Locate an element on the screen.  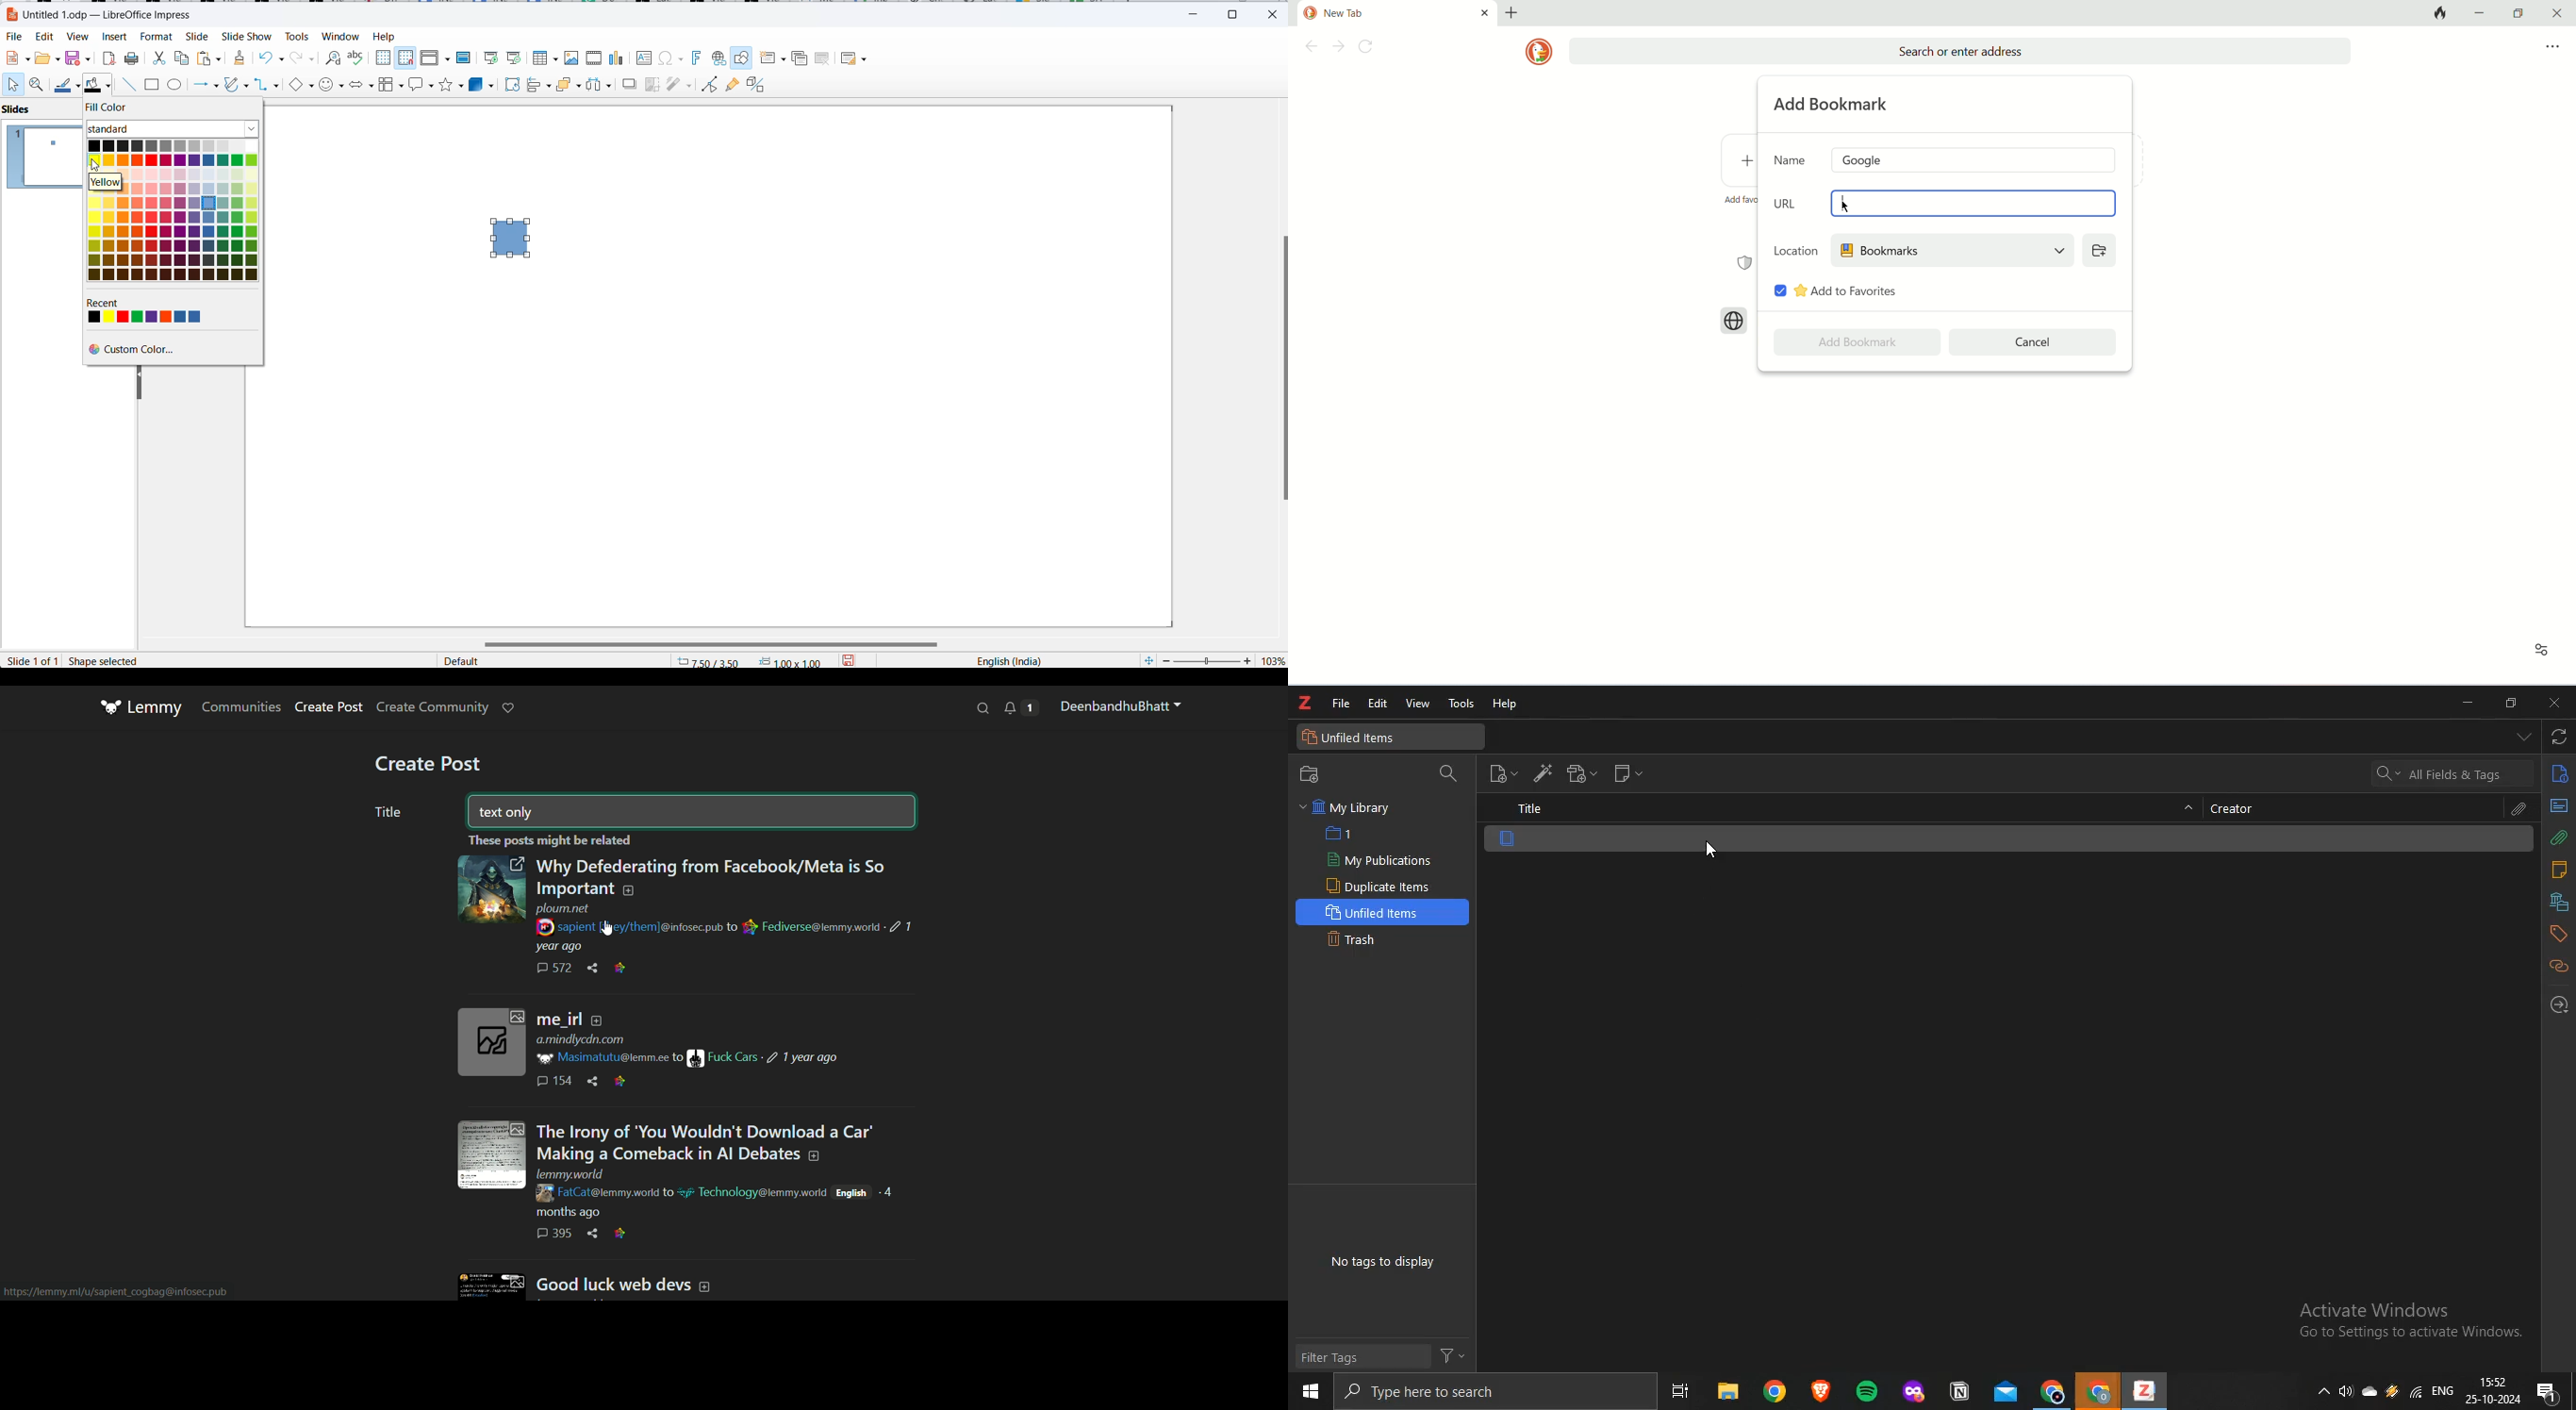
zotero is located at coordinates (2141, 1392).